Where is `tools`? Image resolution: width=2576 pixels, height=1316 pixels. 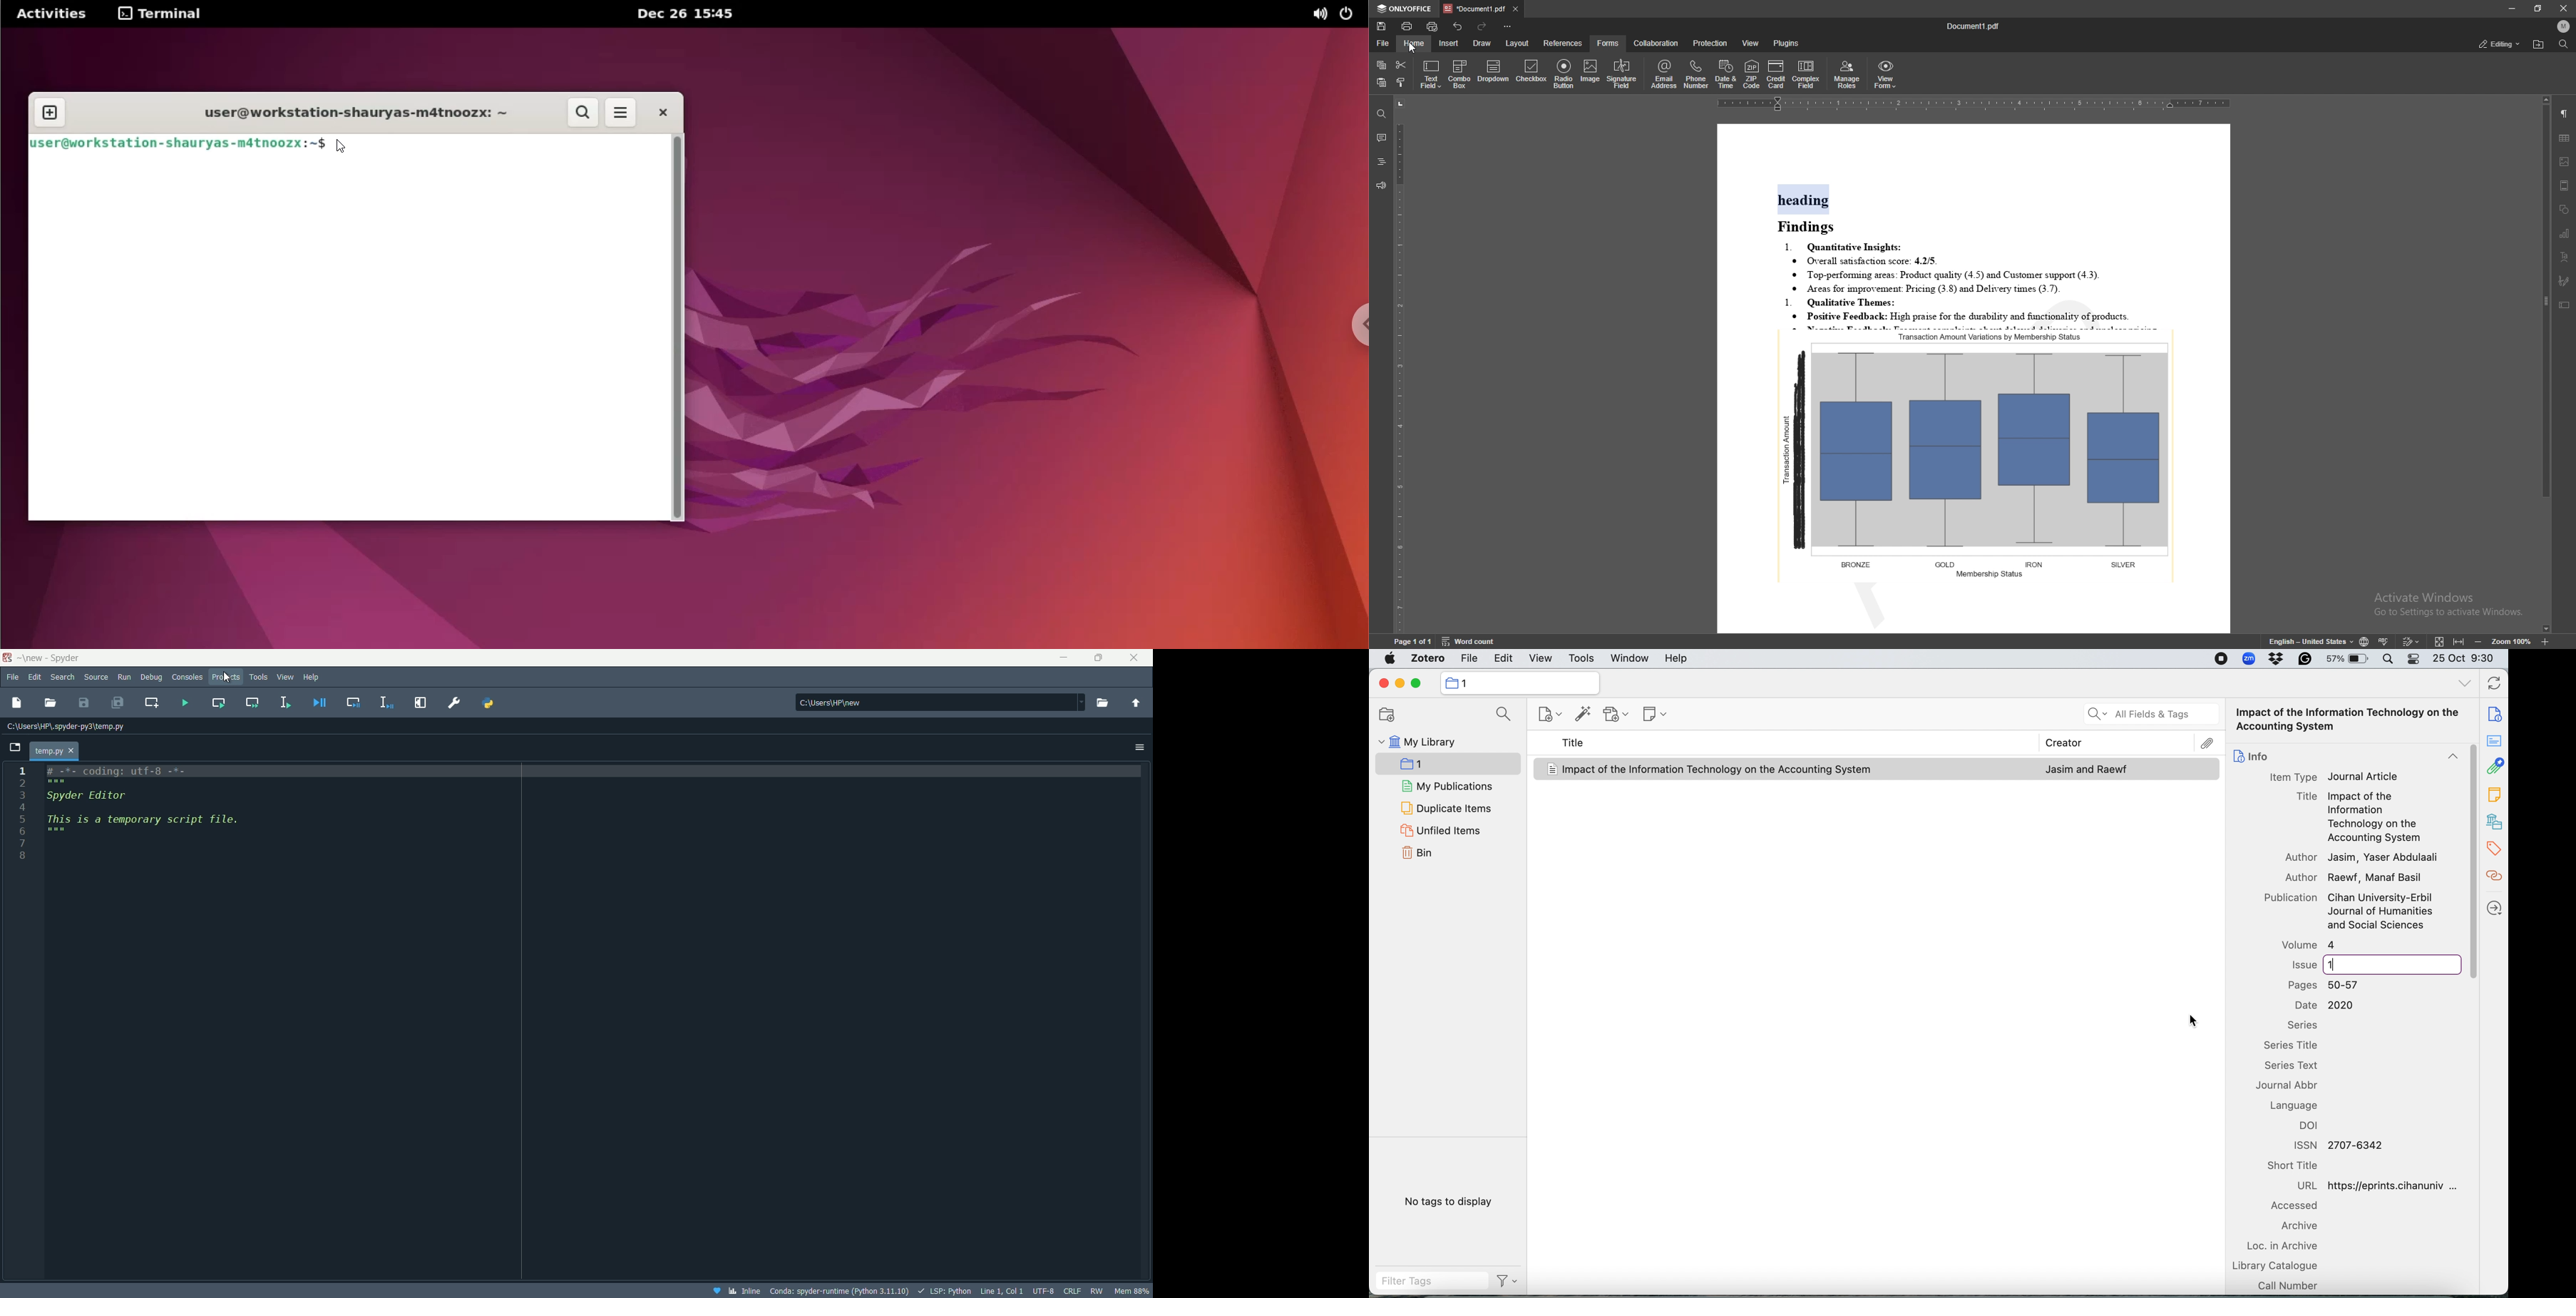 tools is located at coordinates (1582, 657).